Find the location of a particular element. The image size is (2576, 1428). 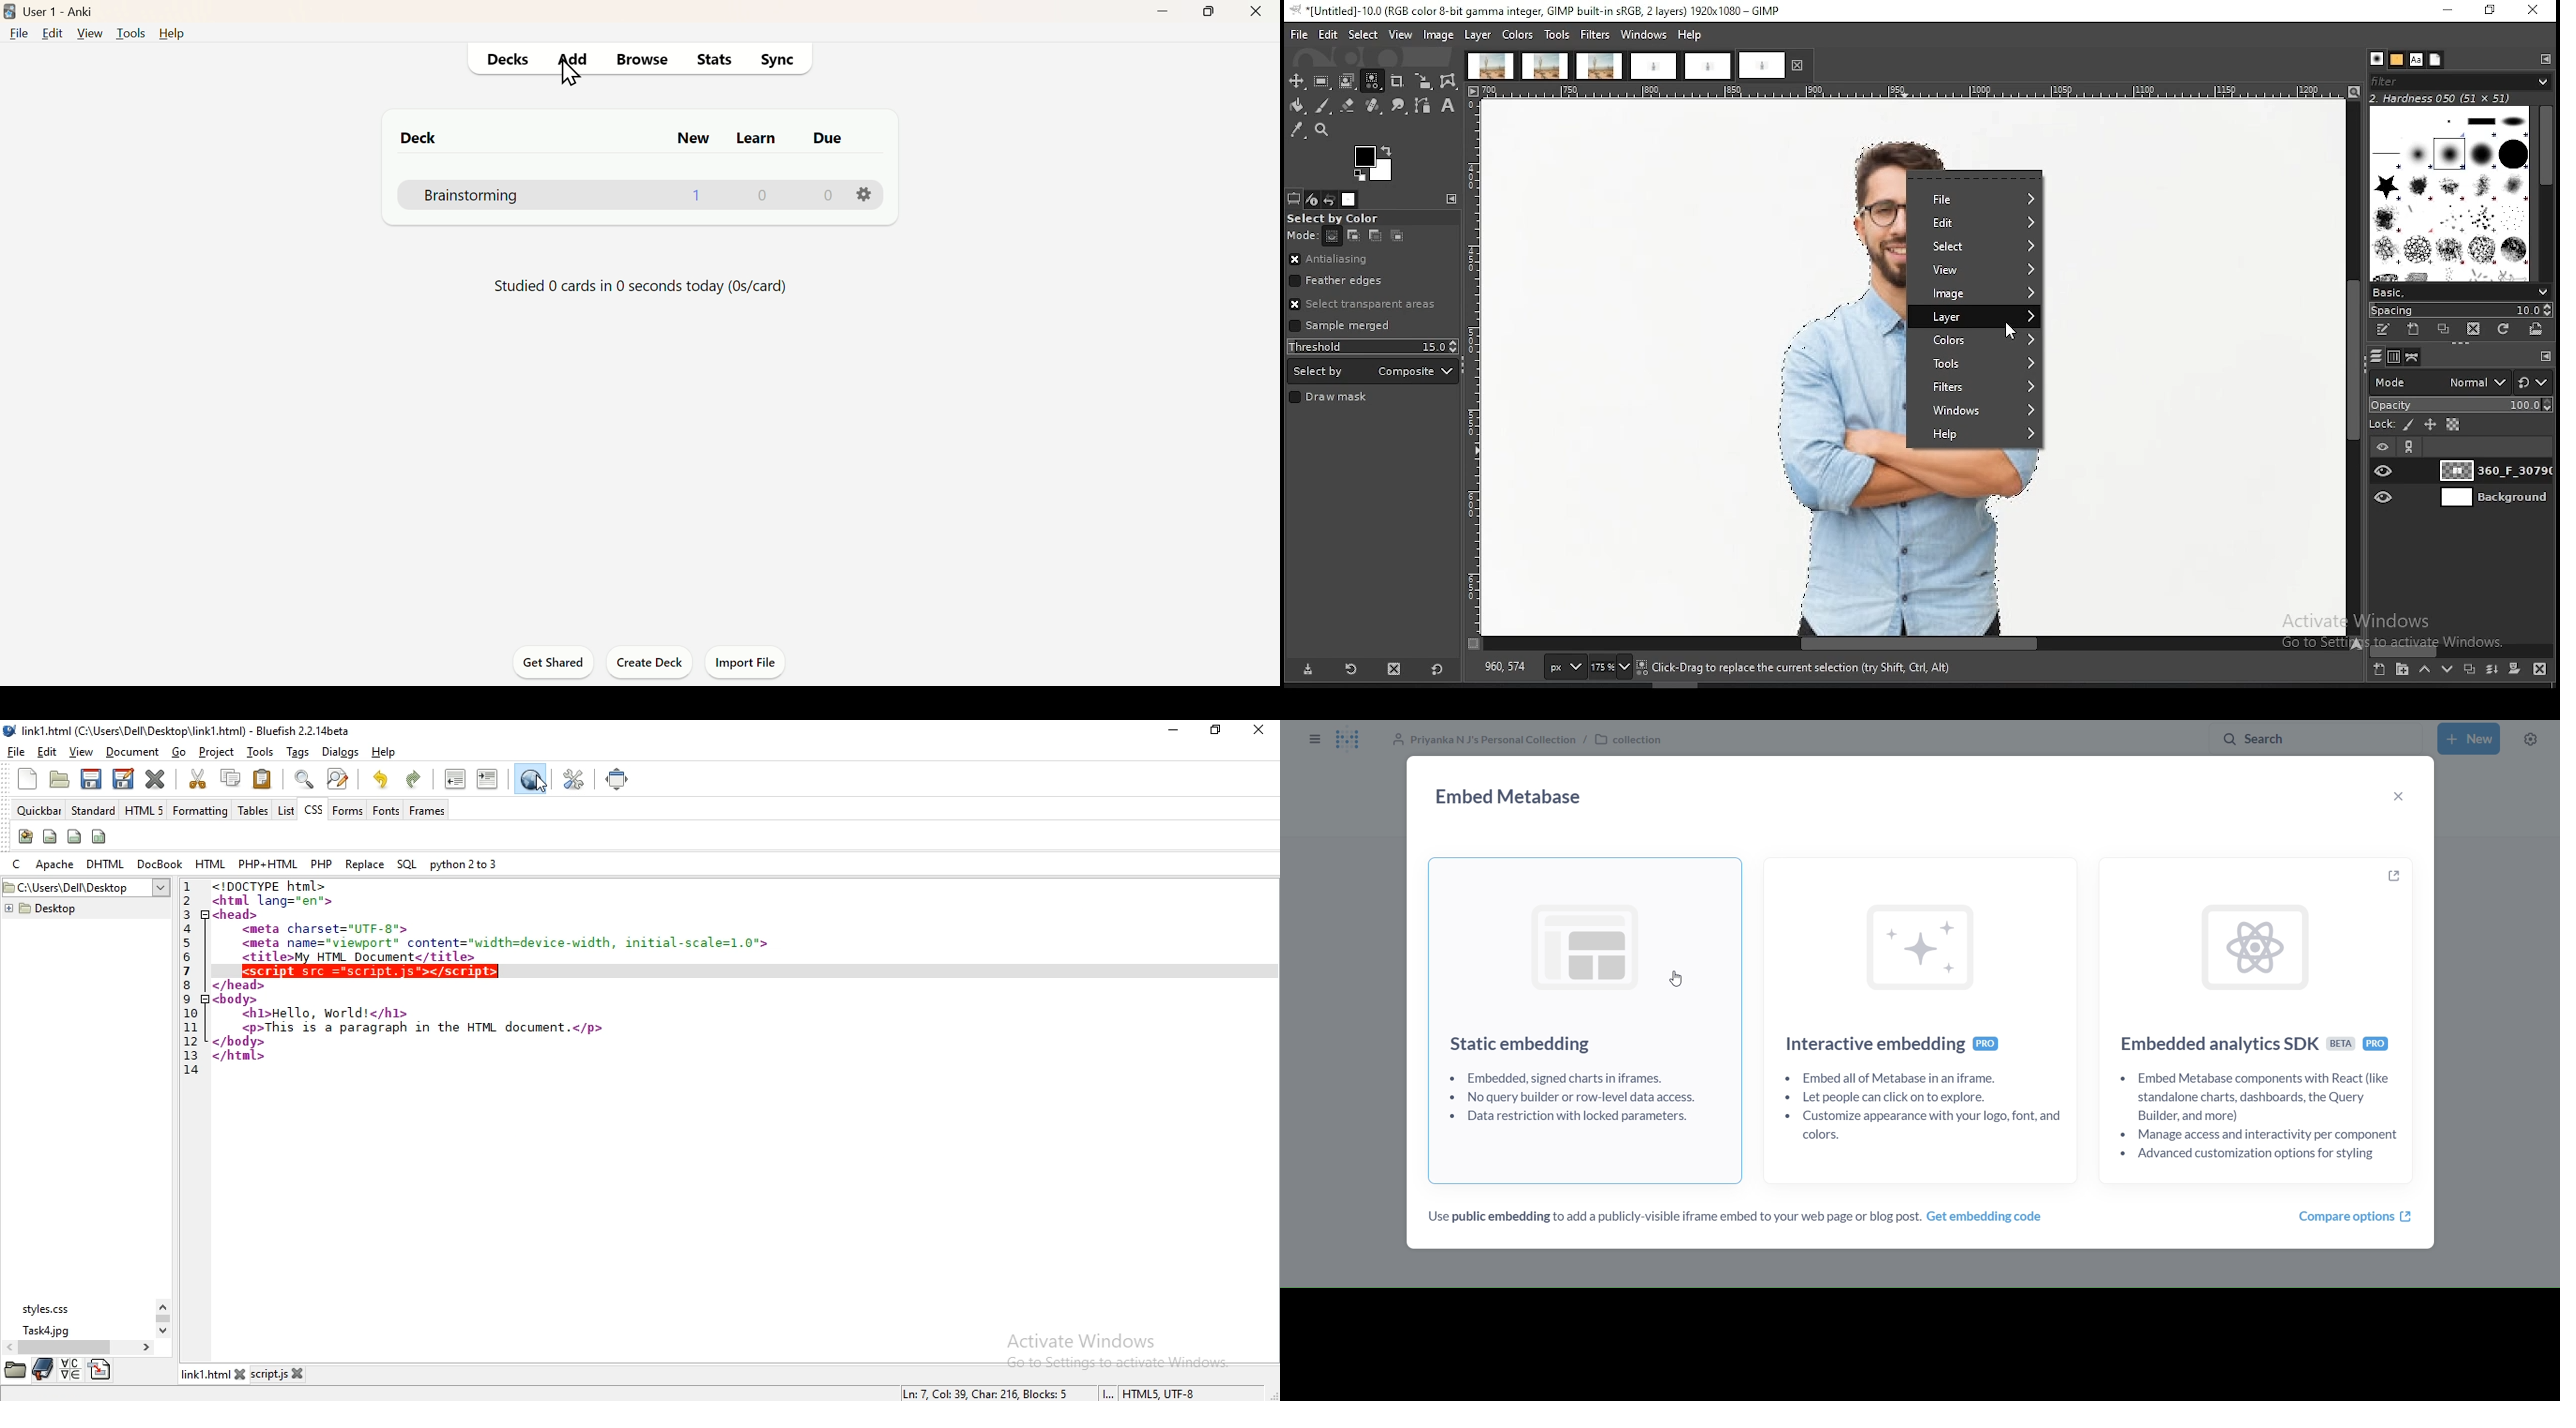

draw mask is located at coordinates (1331, 398).